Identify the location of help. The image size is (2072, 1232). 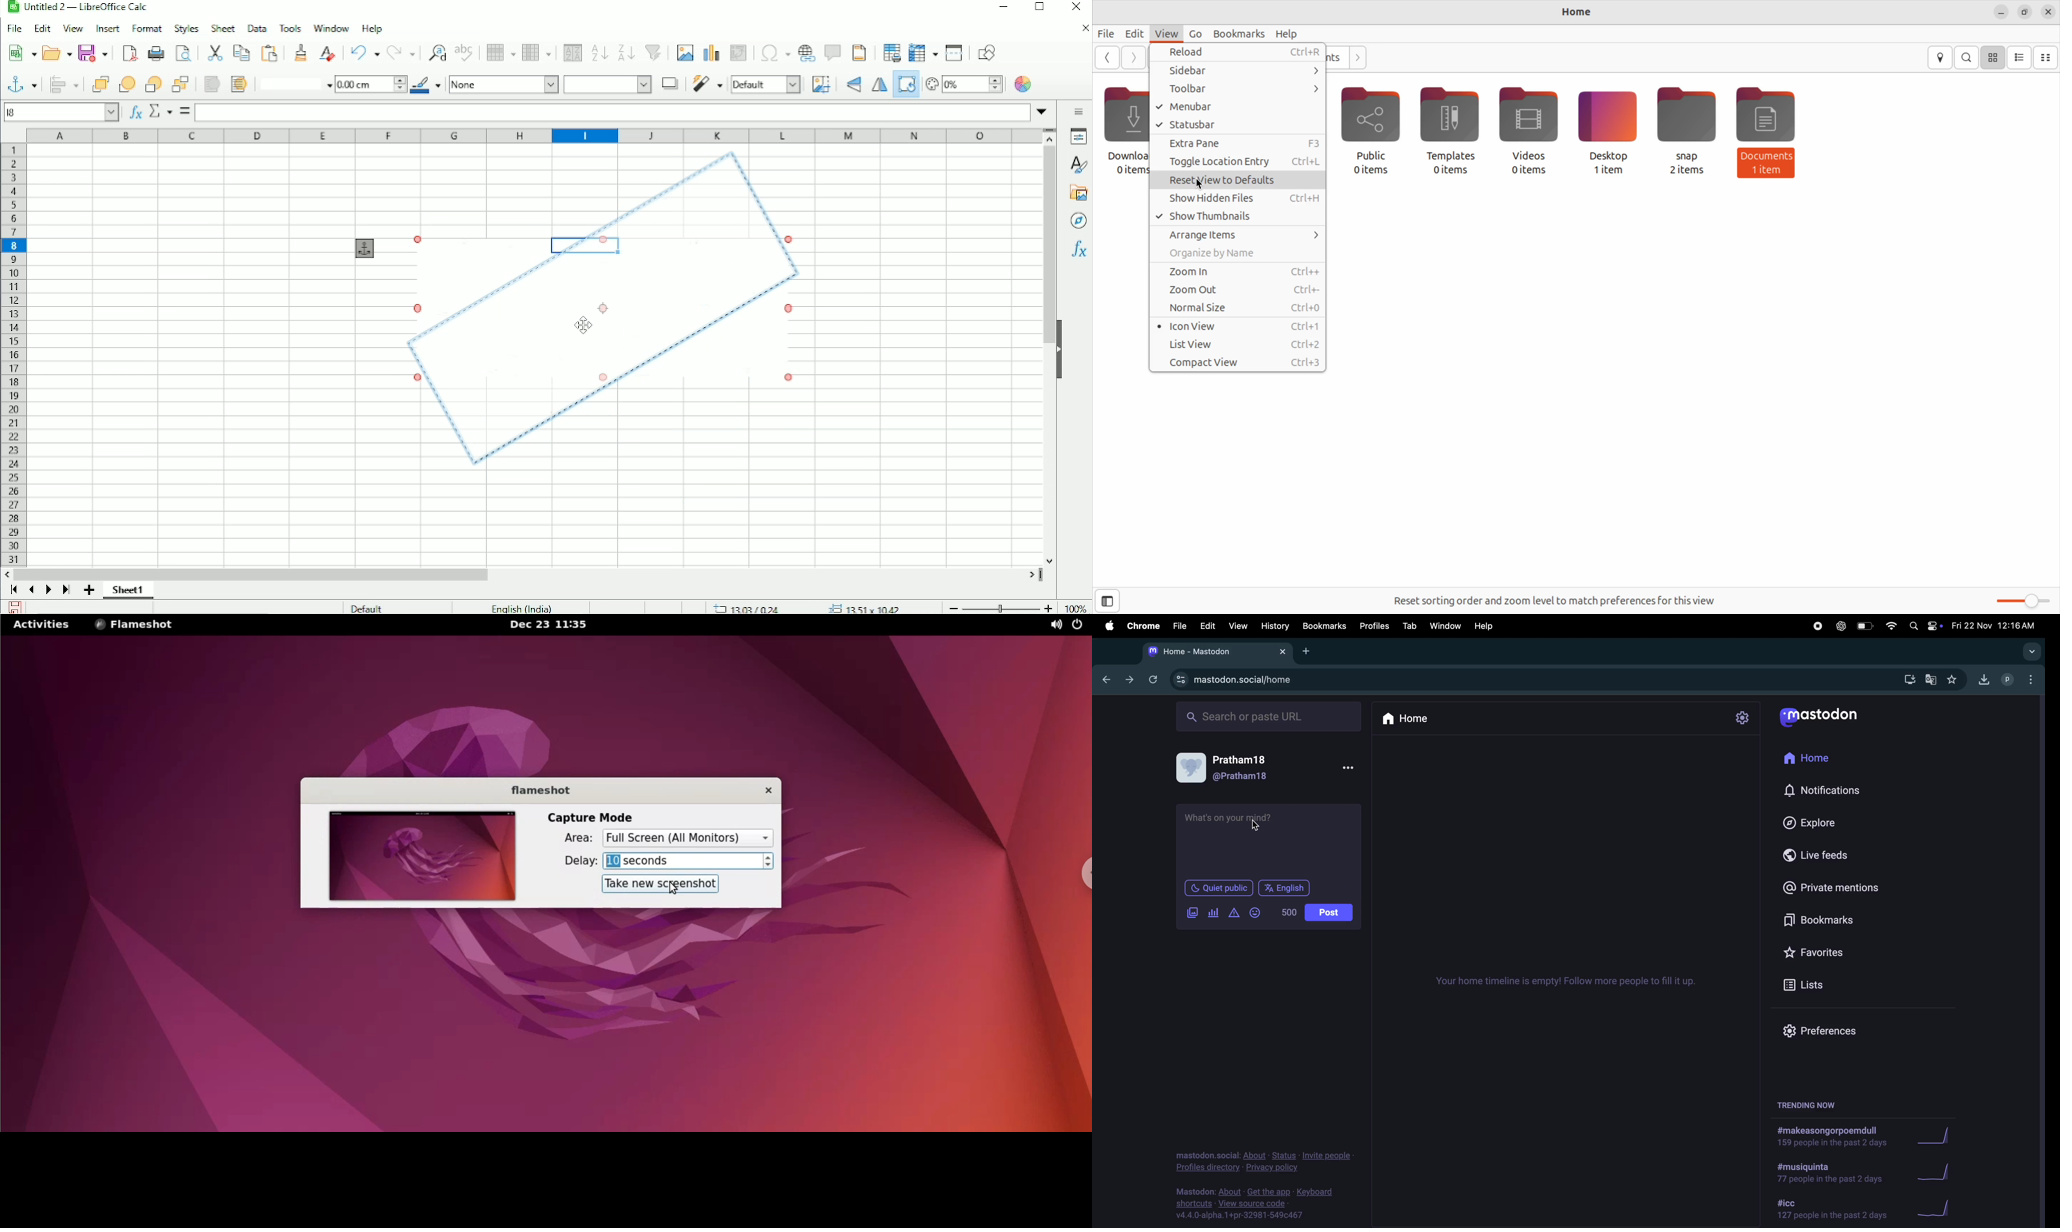
(1486, 625).